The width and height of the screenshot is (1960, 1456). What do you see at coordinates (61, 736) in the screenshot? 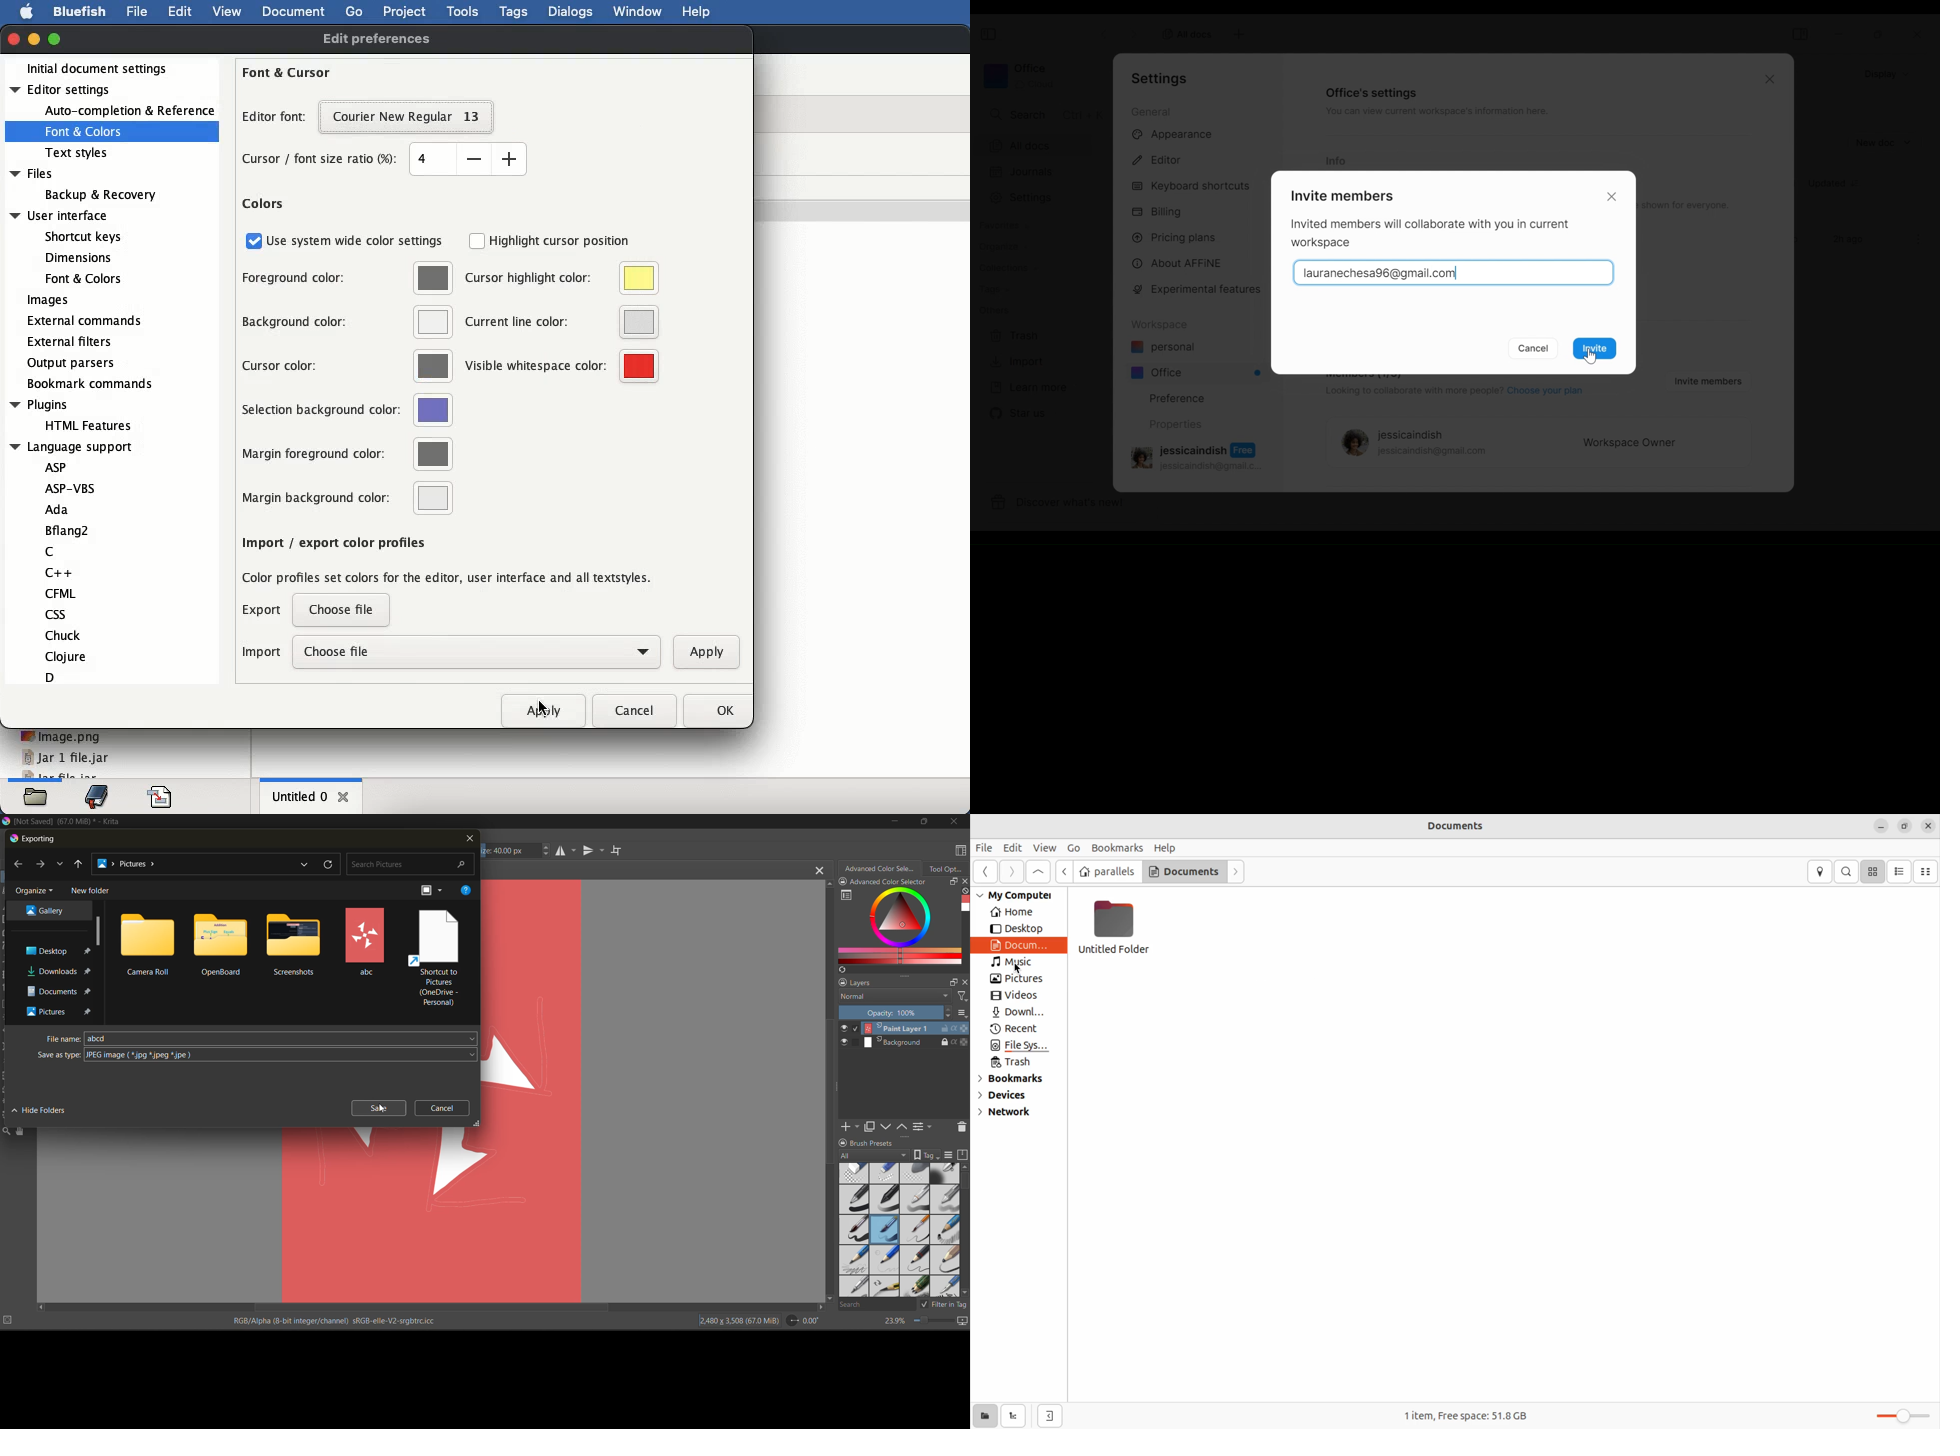
I see `image` at bounding box center [61, 736].